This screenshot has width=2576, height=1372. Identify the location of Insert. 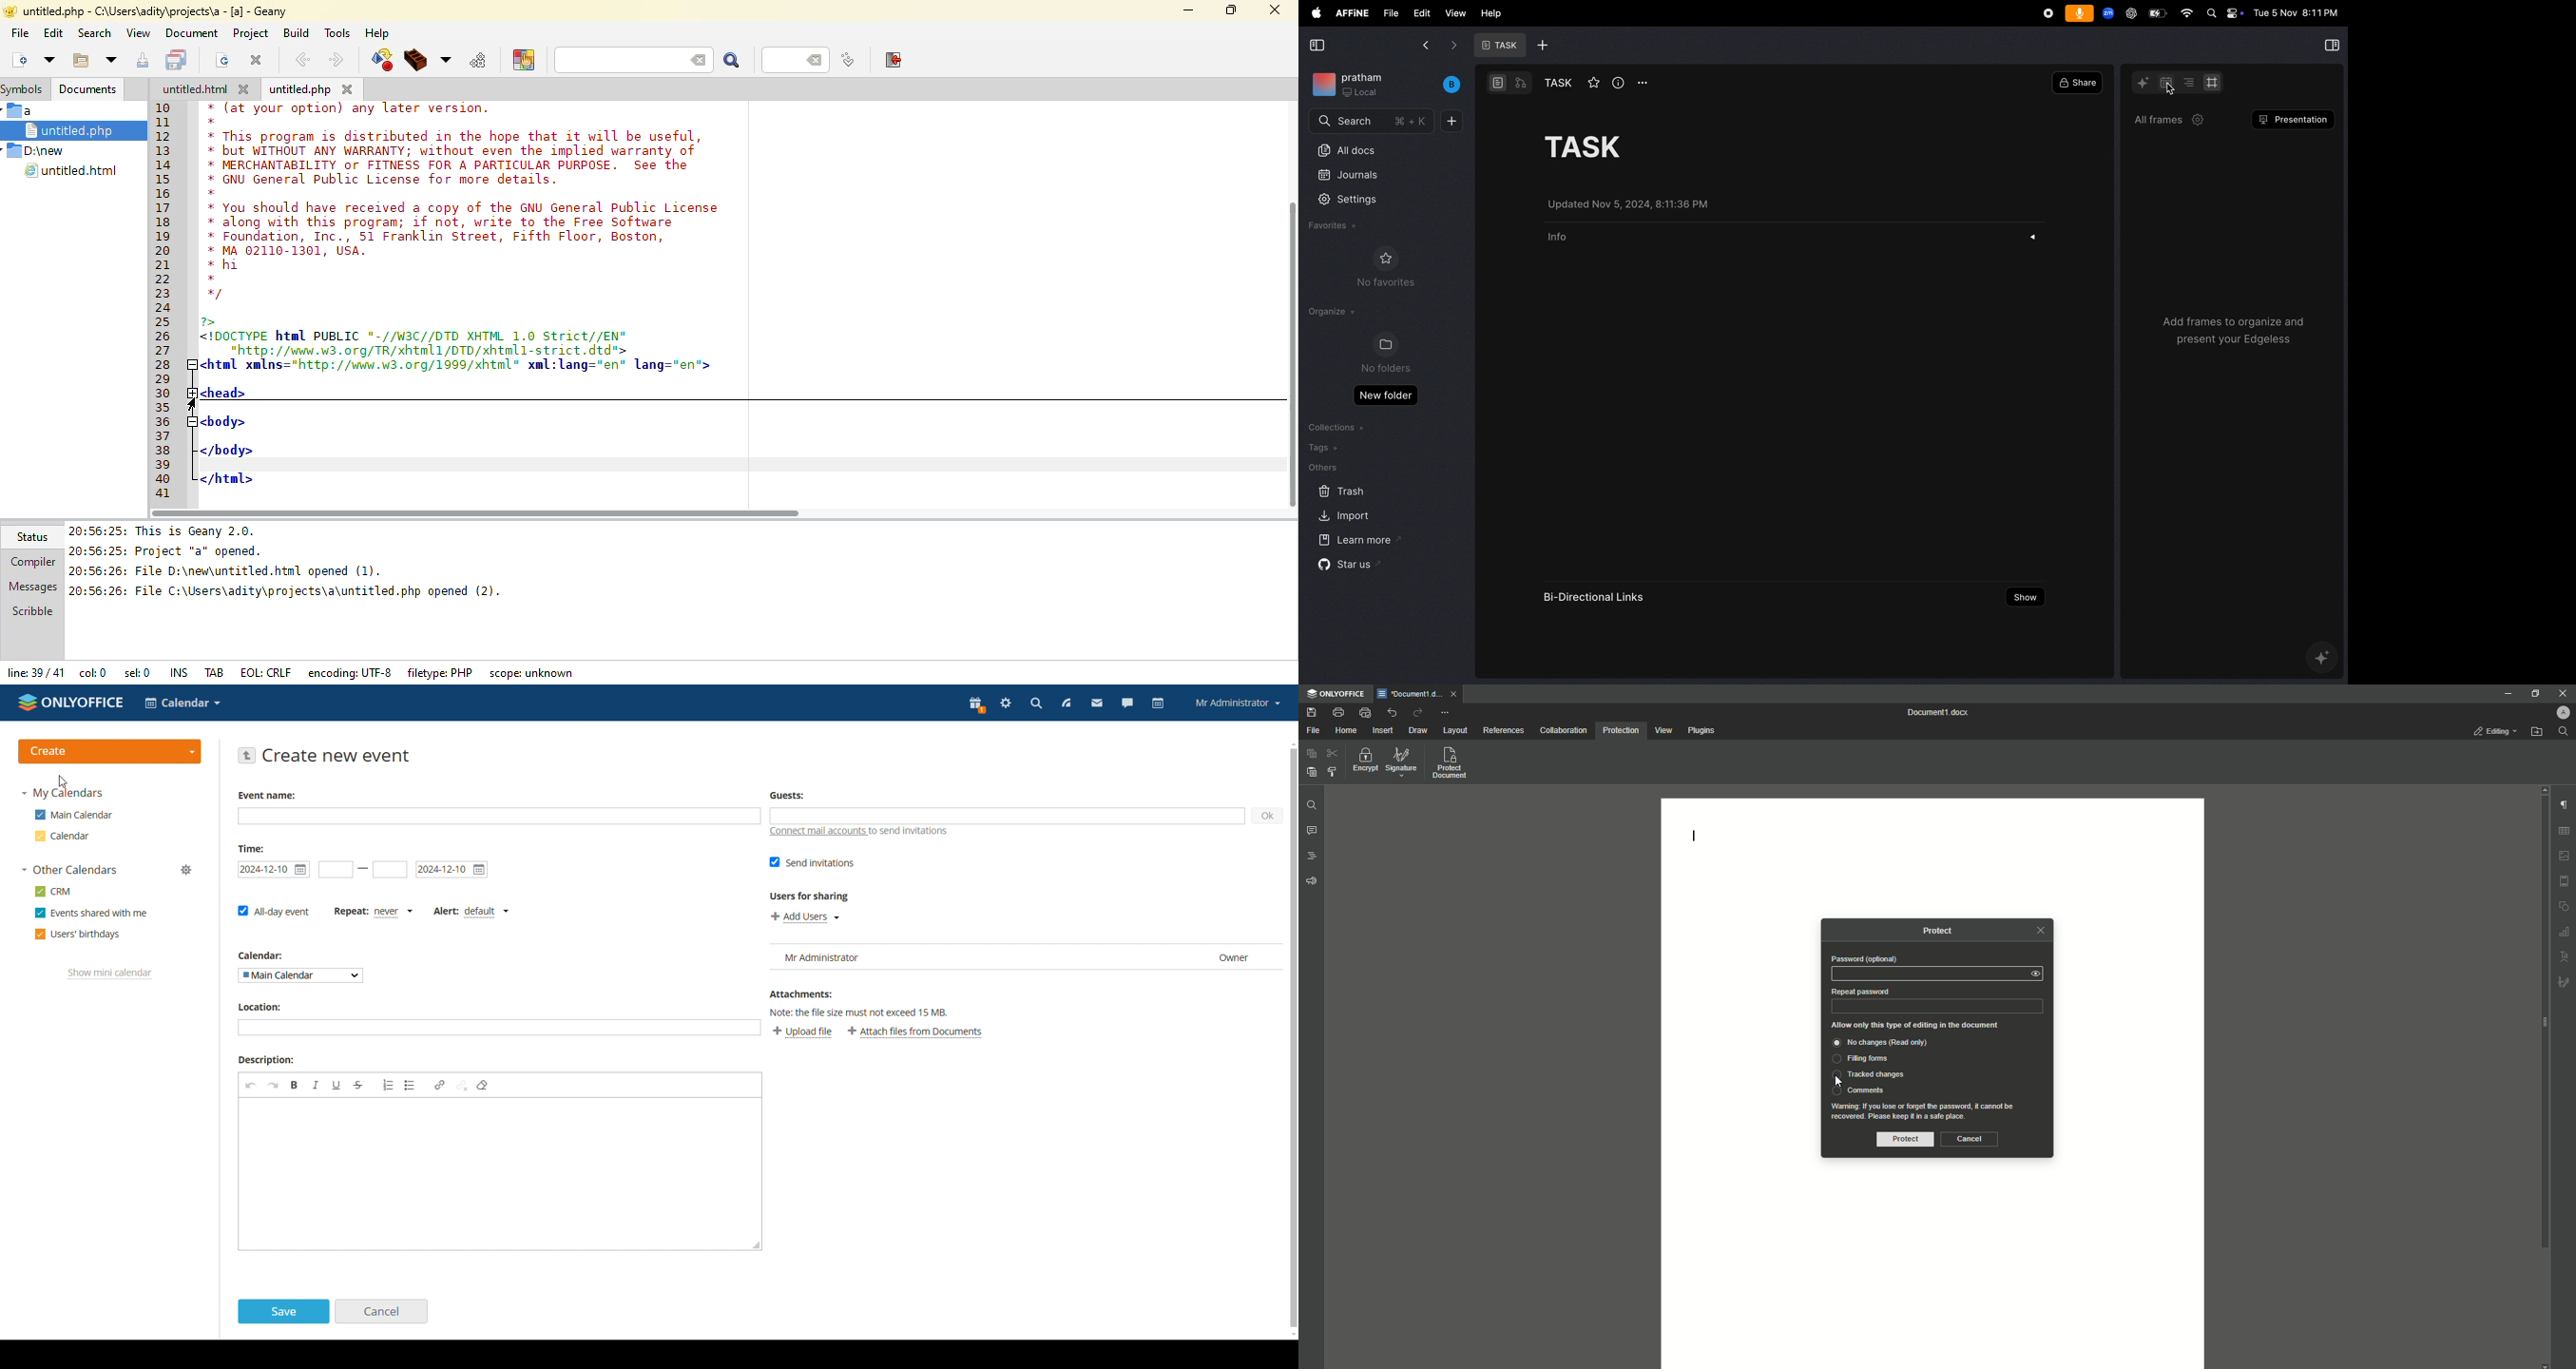
(1381, 730).